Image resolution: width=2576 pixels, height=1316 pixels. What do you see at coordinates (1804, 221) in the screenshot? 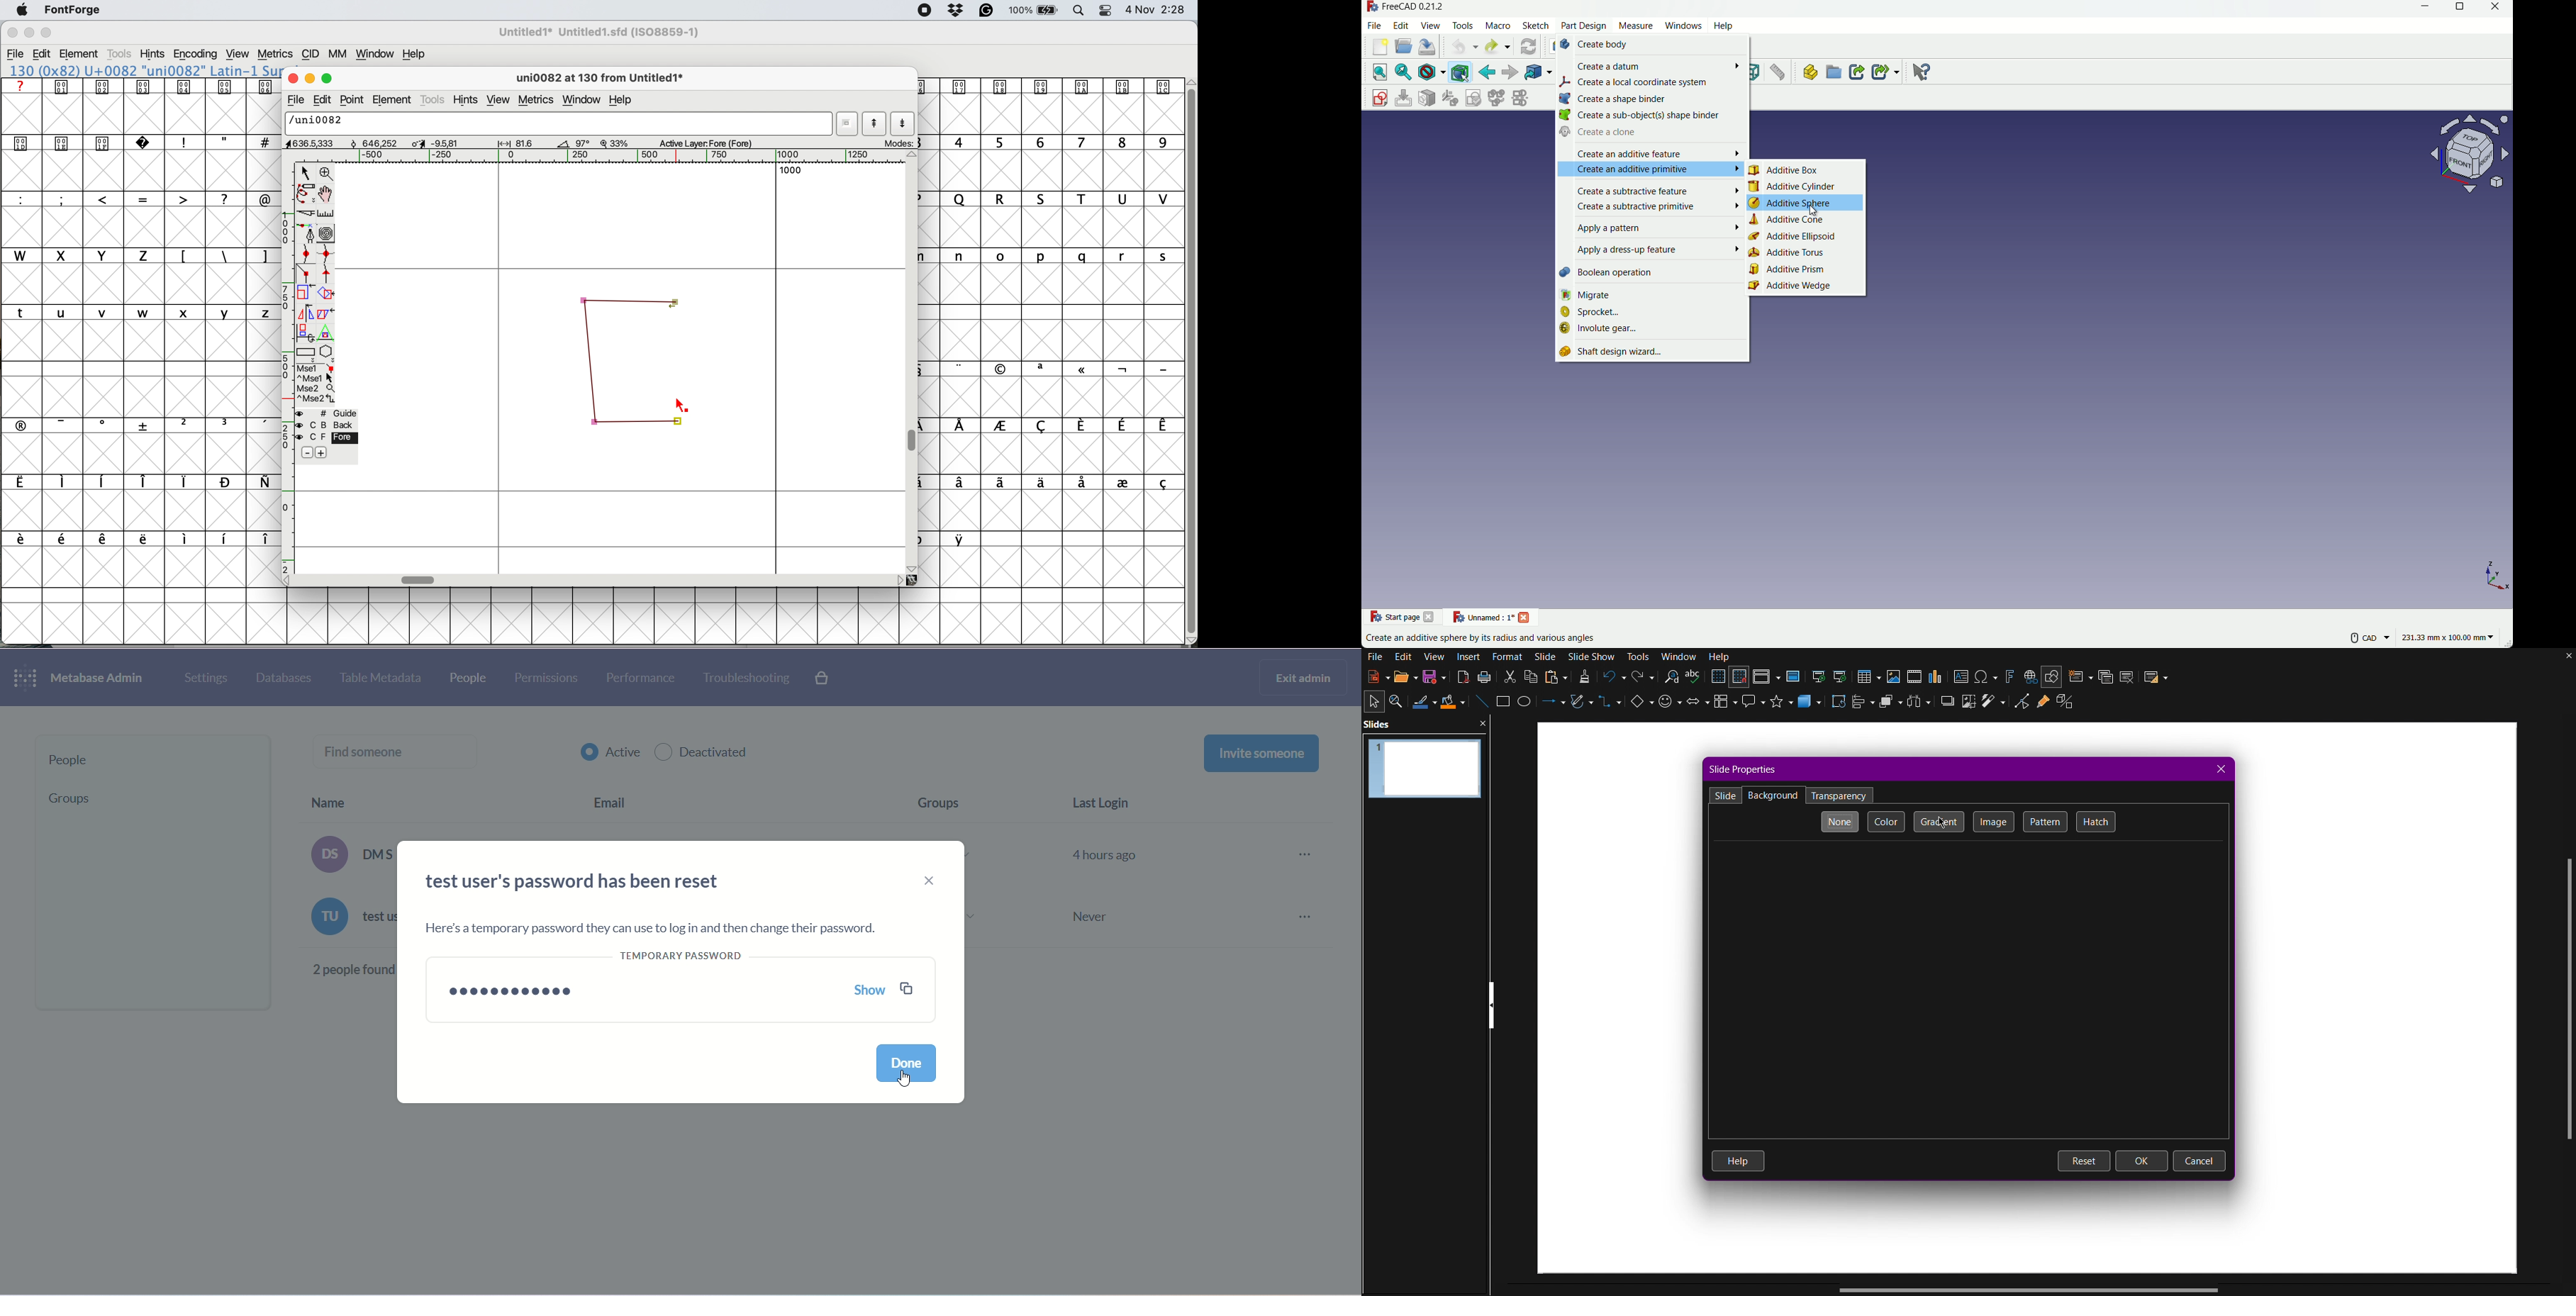
I see `additive cone` at bounding box center [1804, 221].